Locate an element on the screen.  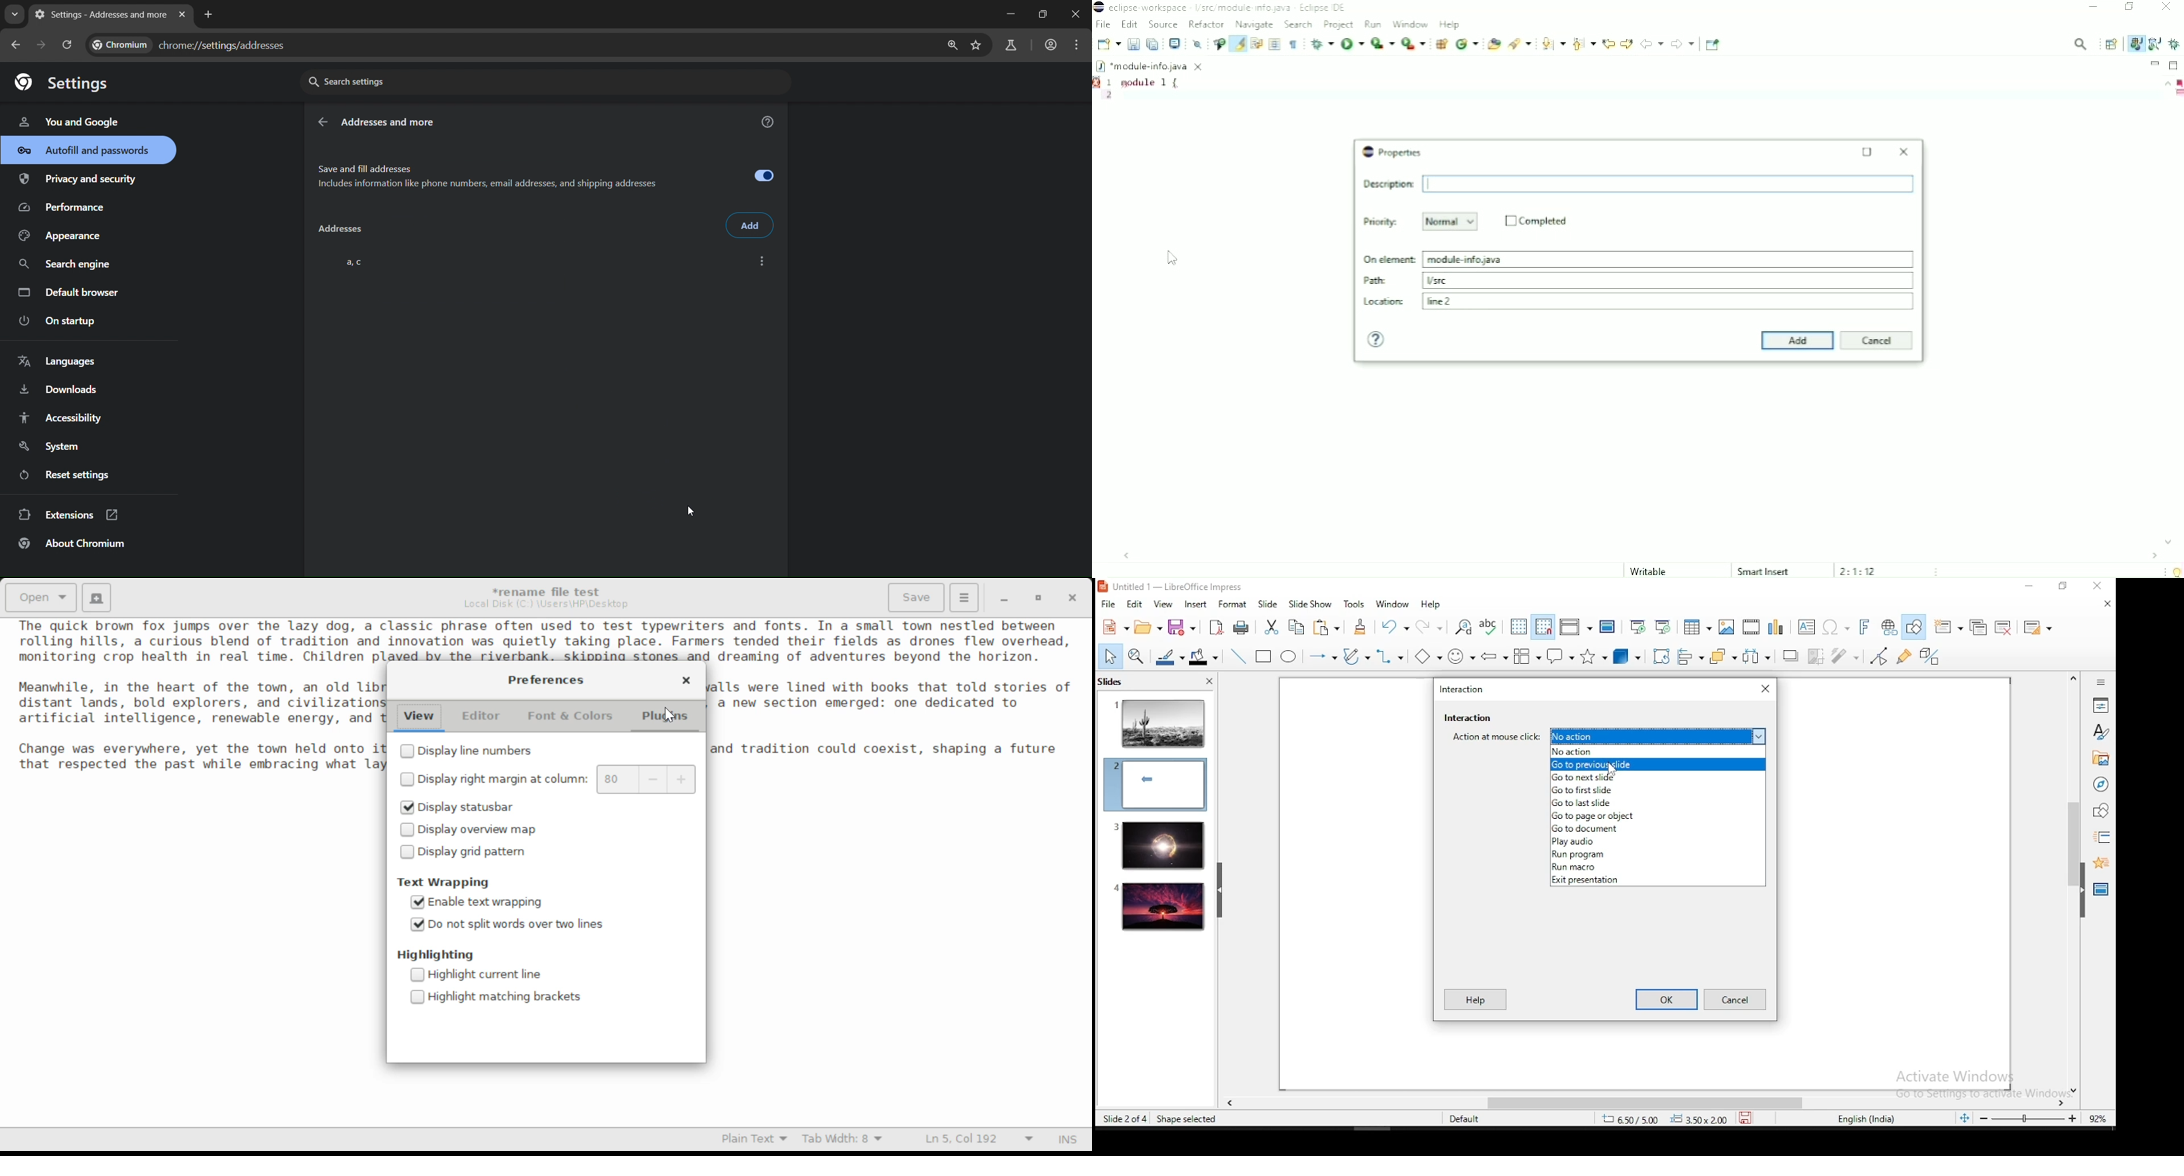
Cancel is located at coordinates (1878, 341).